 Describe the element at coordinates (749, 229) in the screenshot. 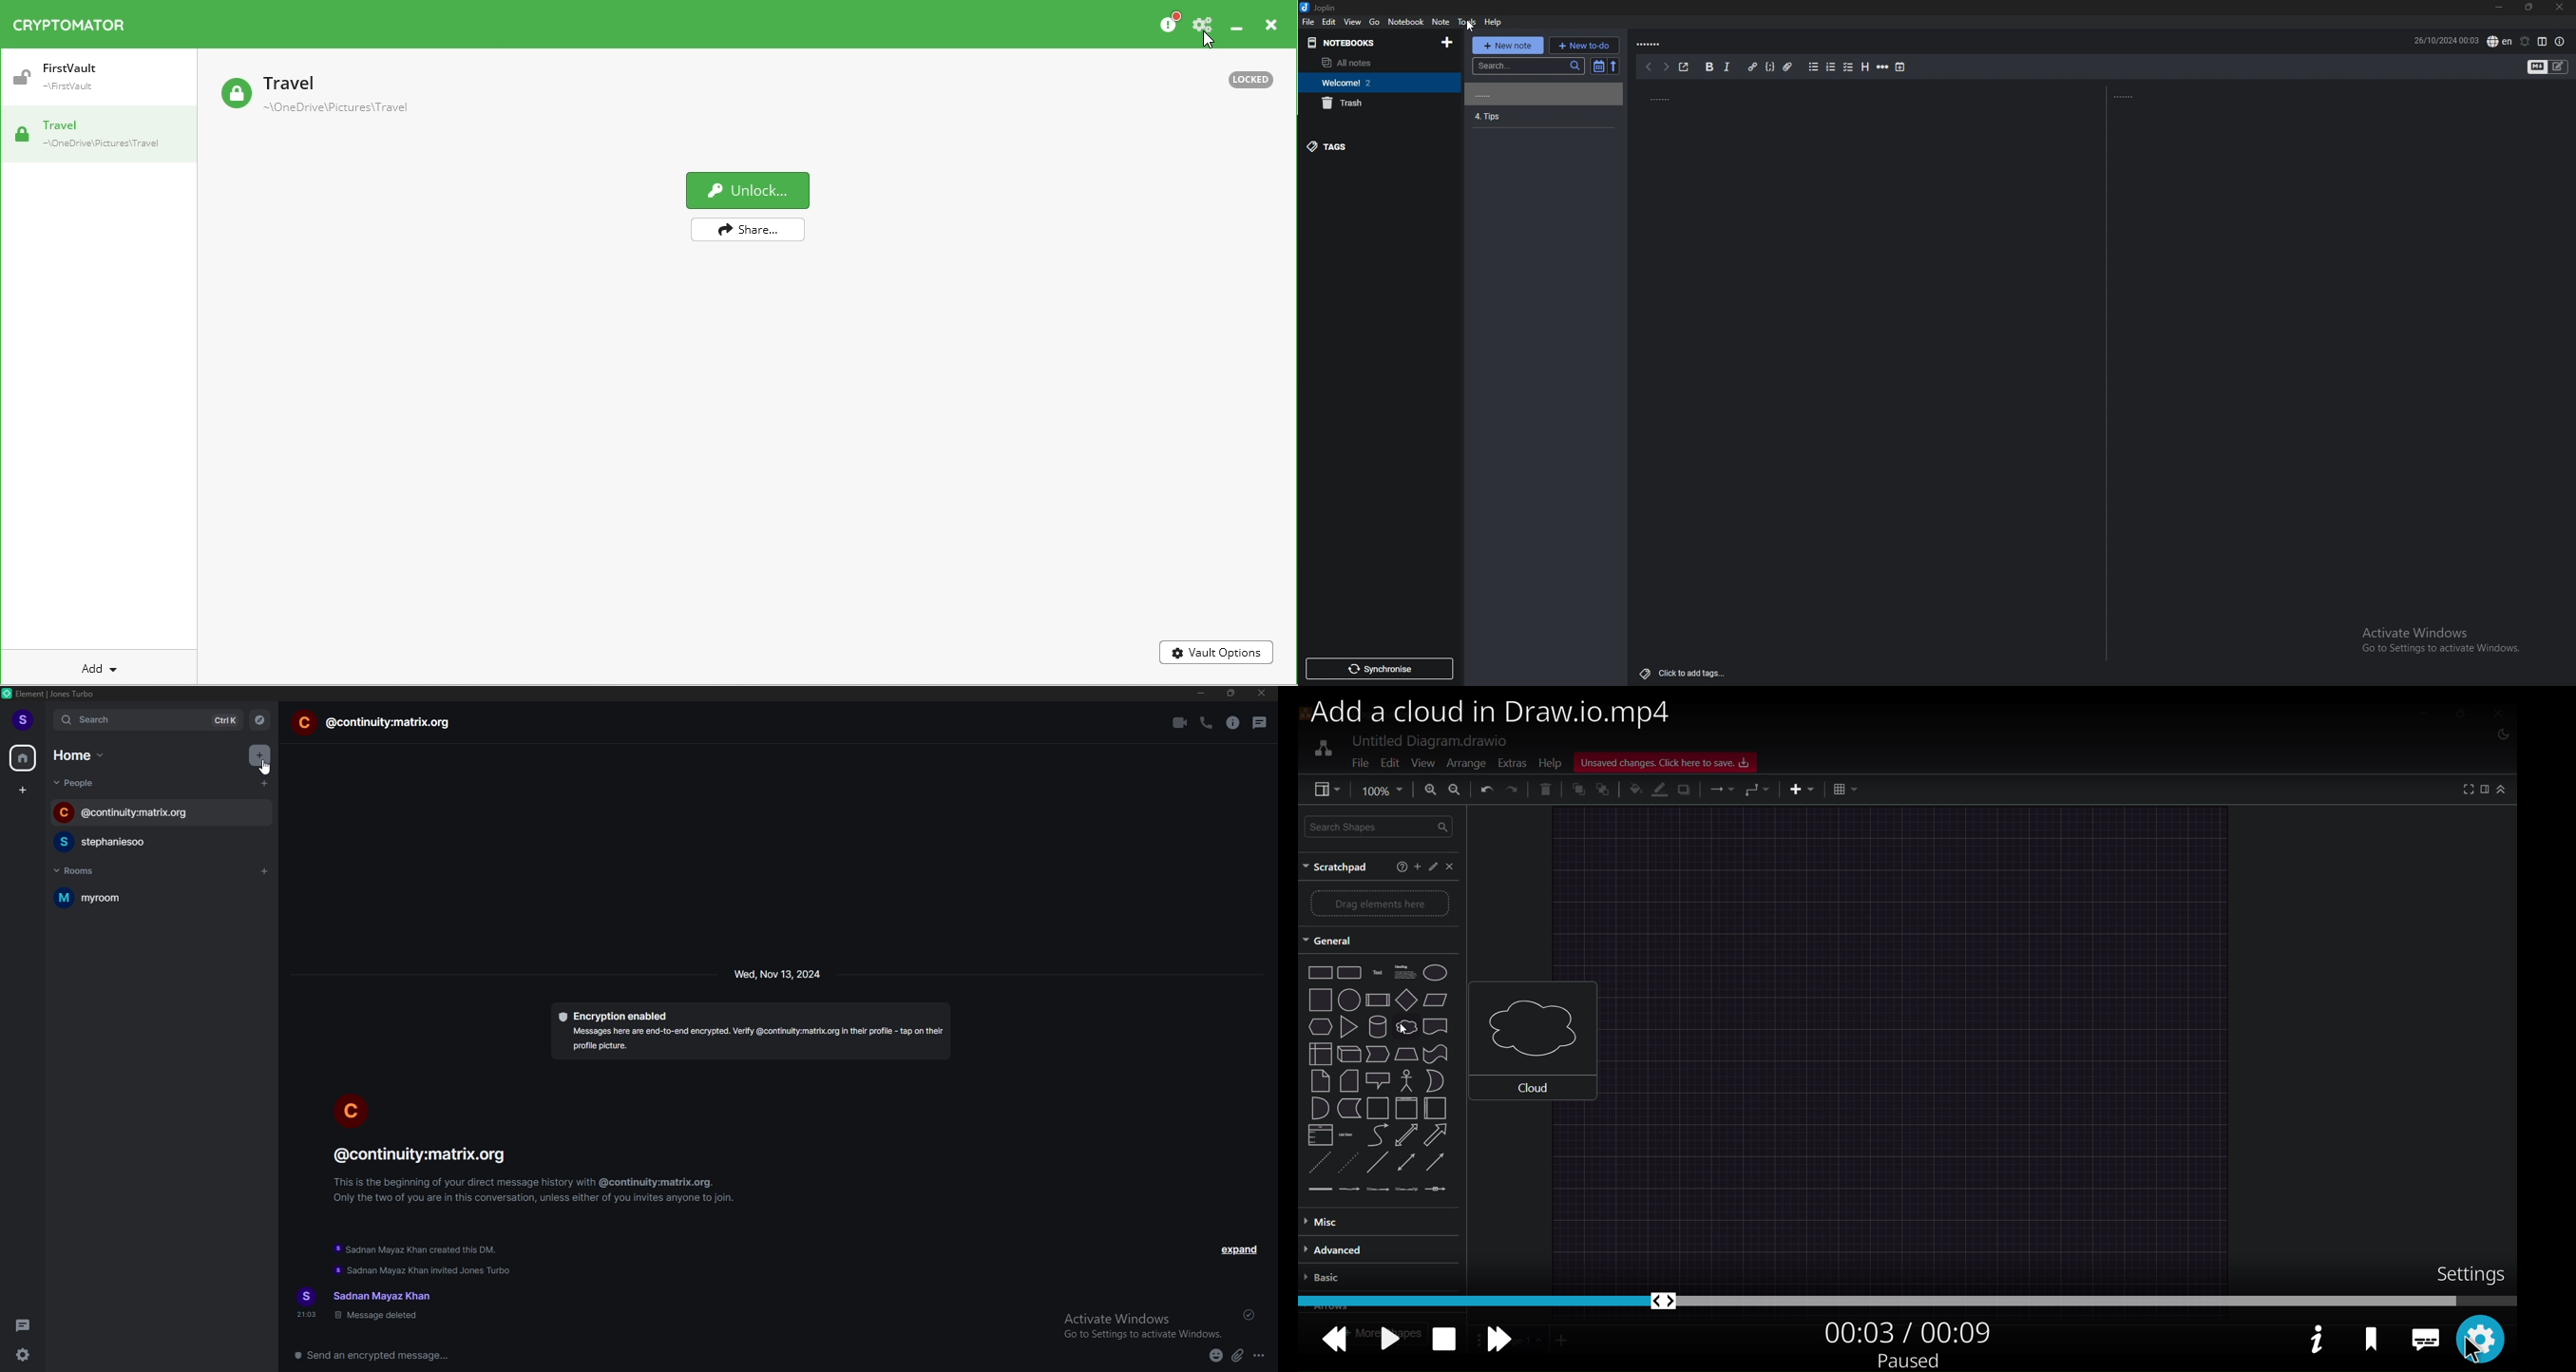

I see `Share ` at that location.